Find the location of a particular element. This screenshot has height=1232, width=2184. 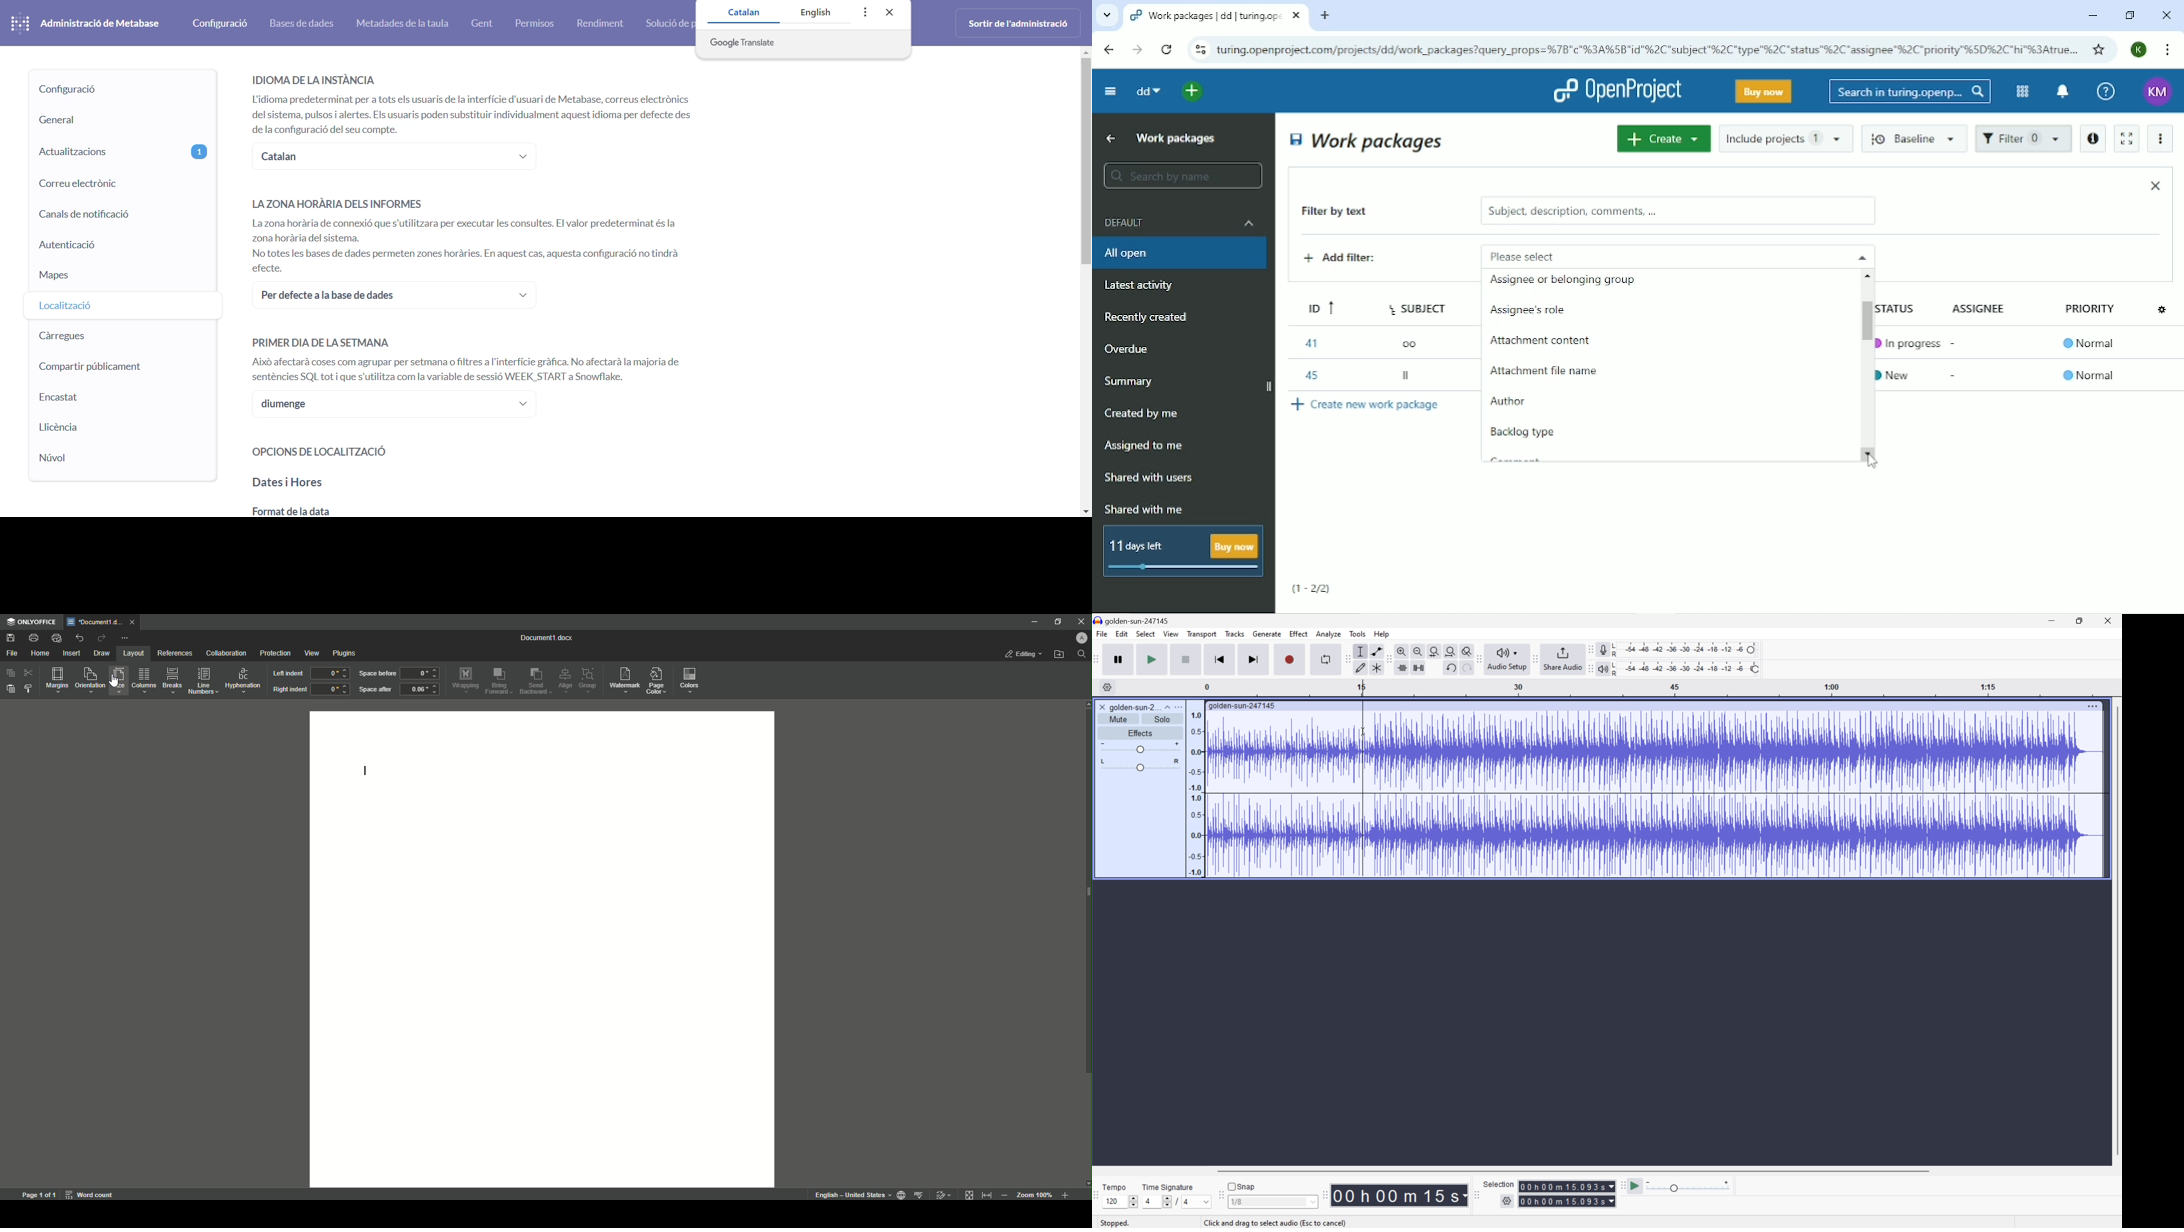

Word count is located at coordinates (90, 1195).